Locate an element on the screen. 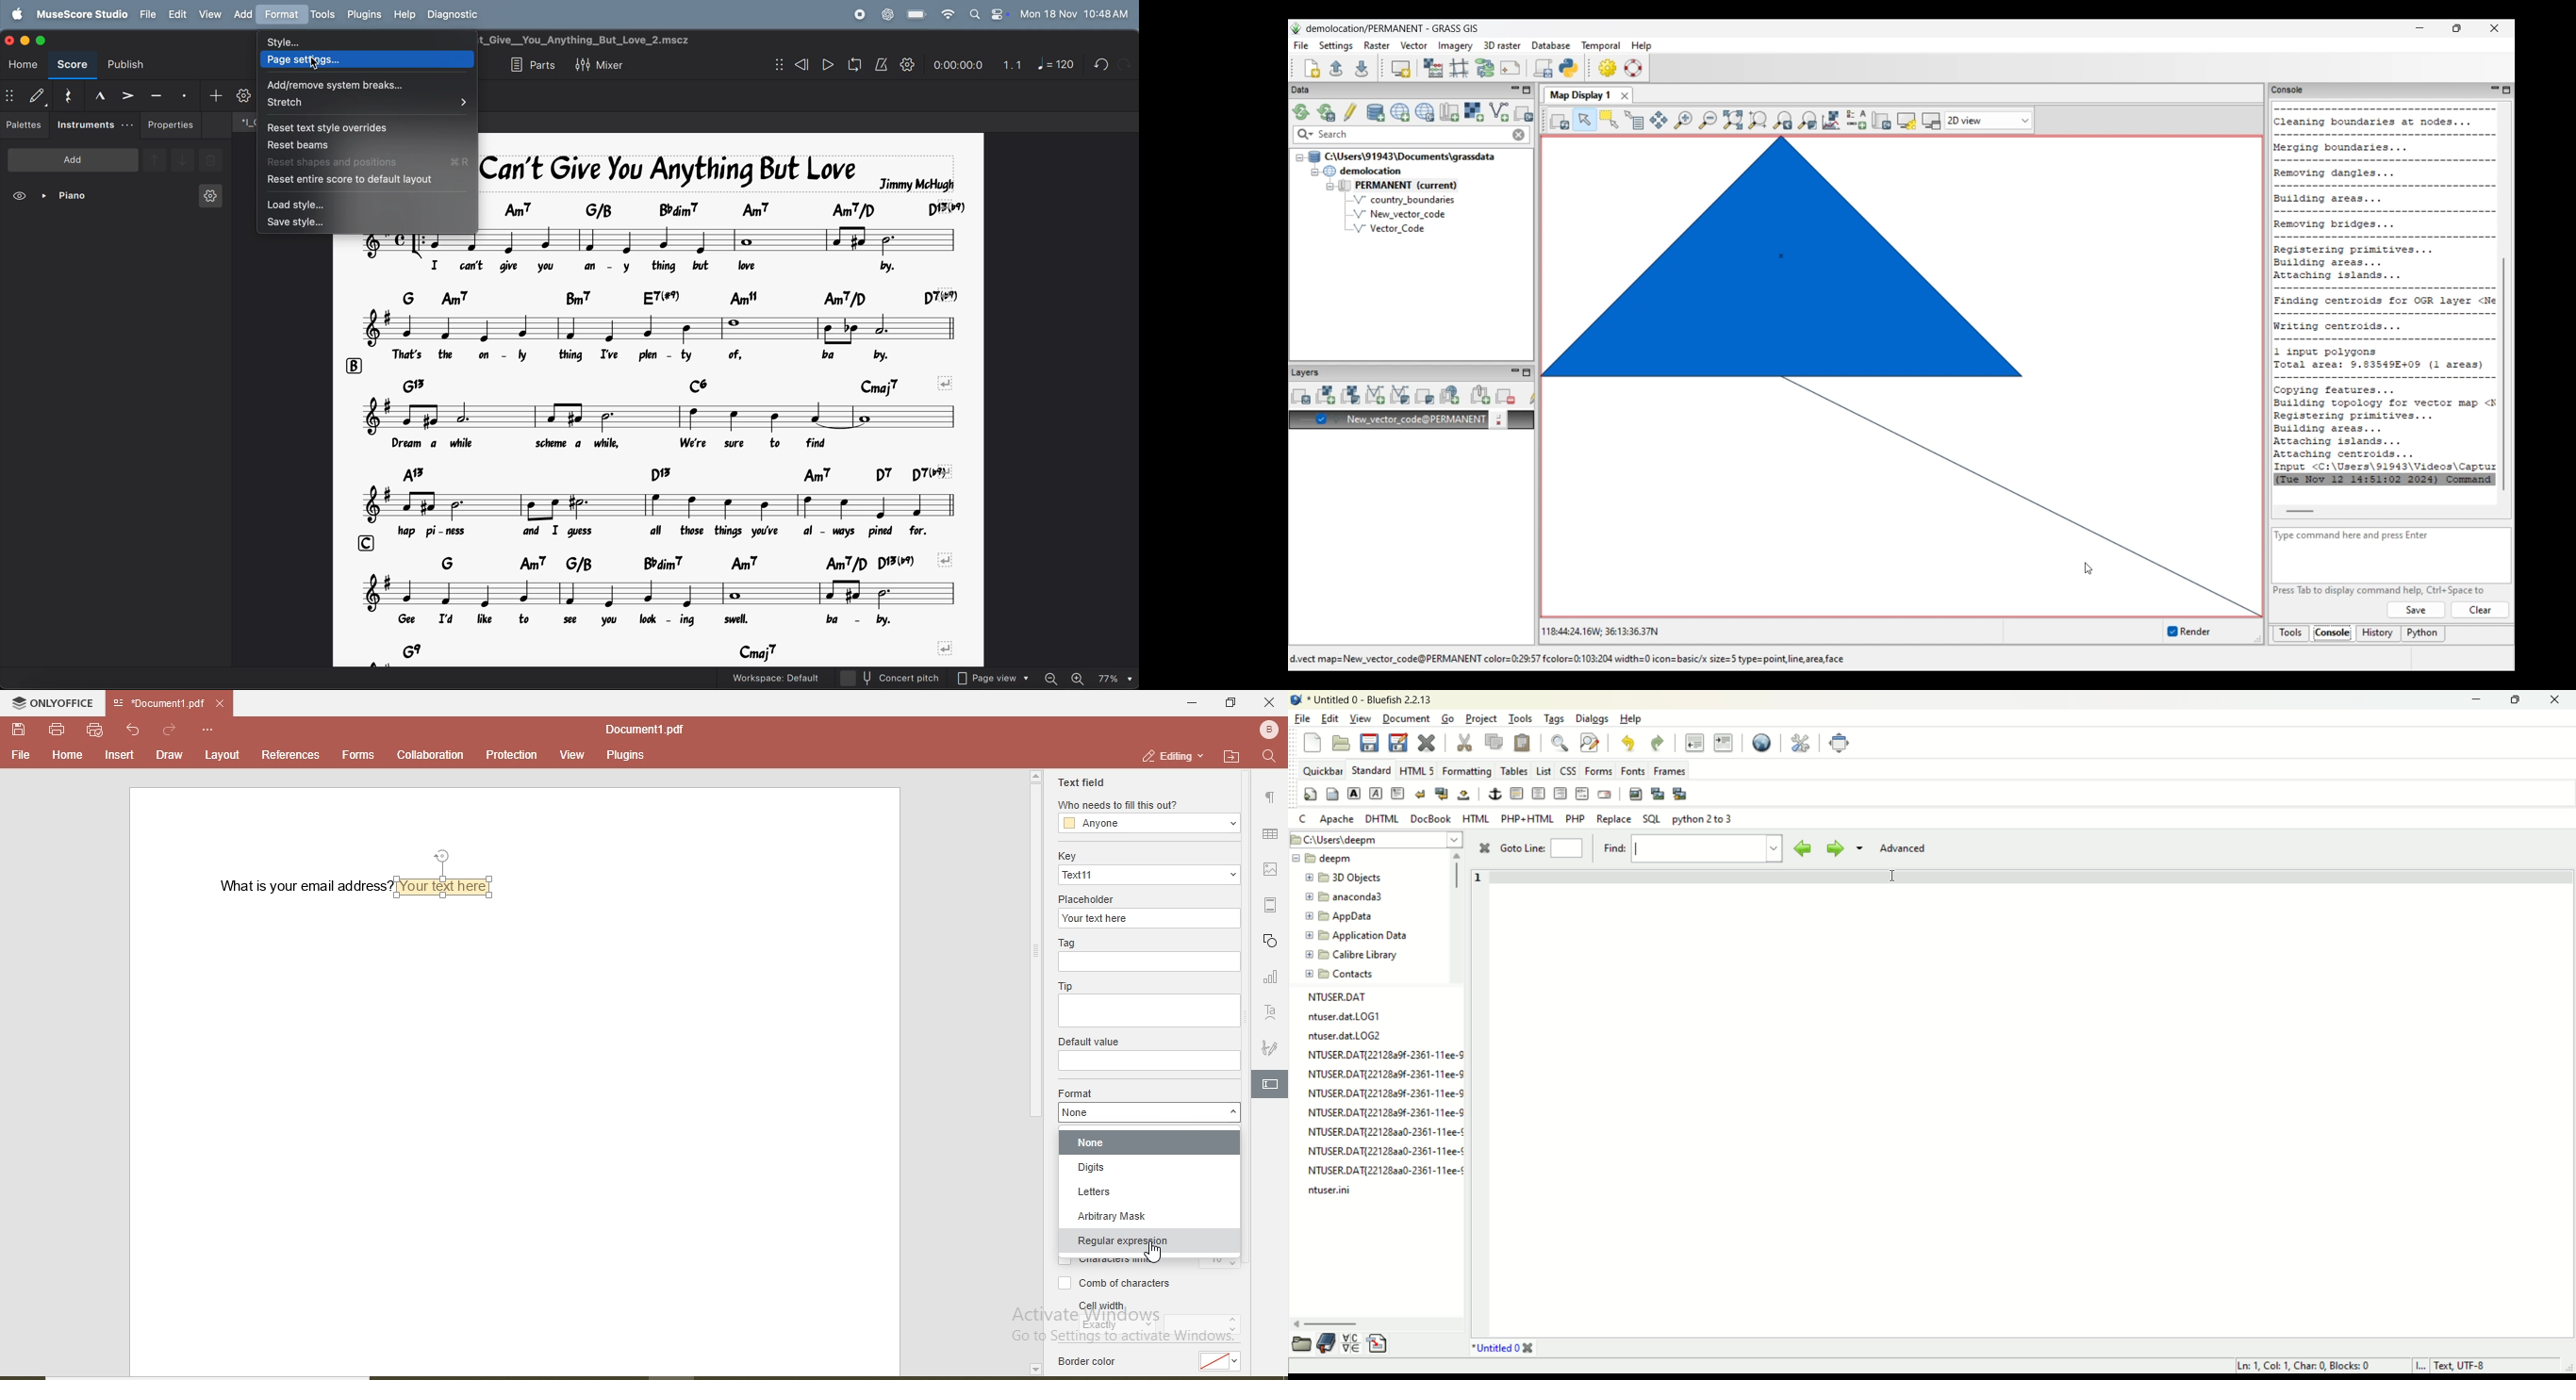  mixer is located at coordinates (610, 64).